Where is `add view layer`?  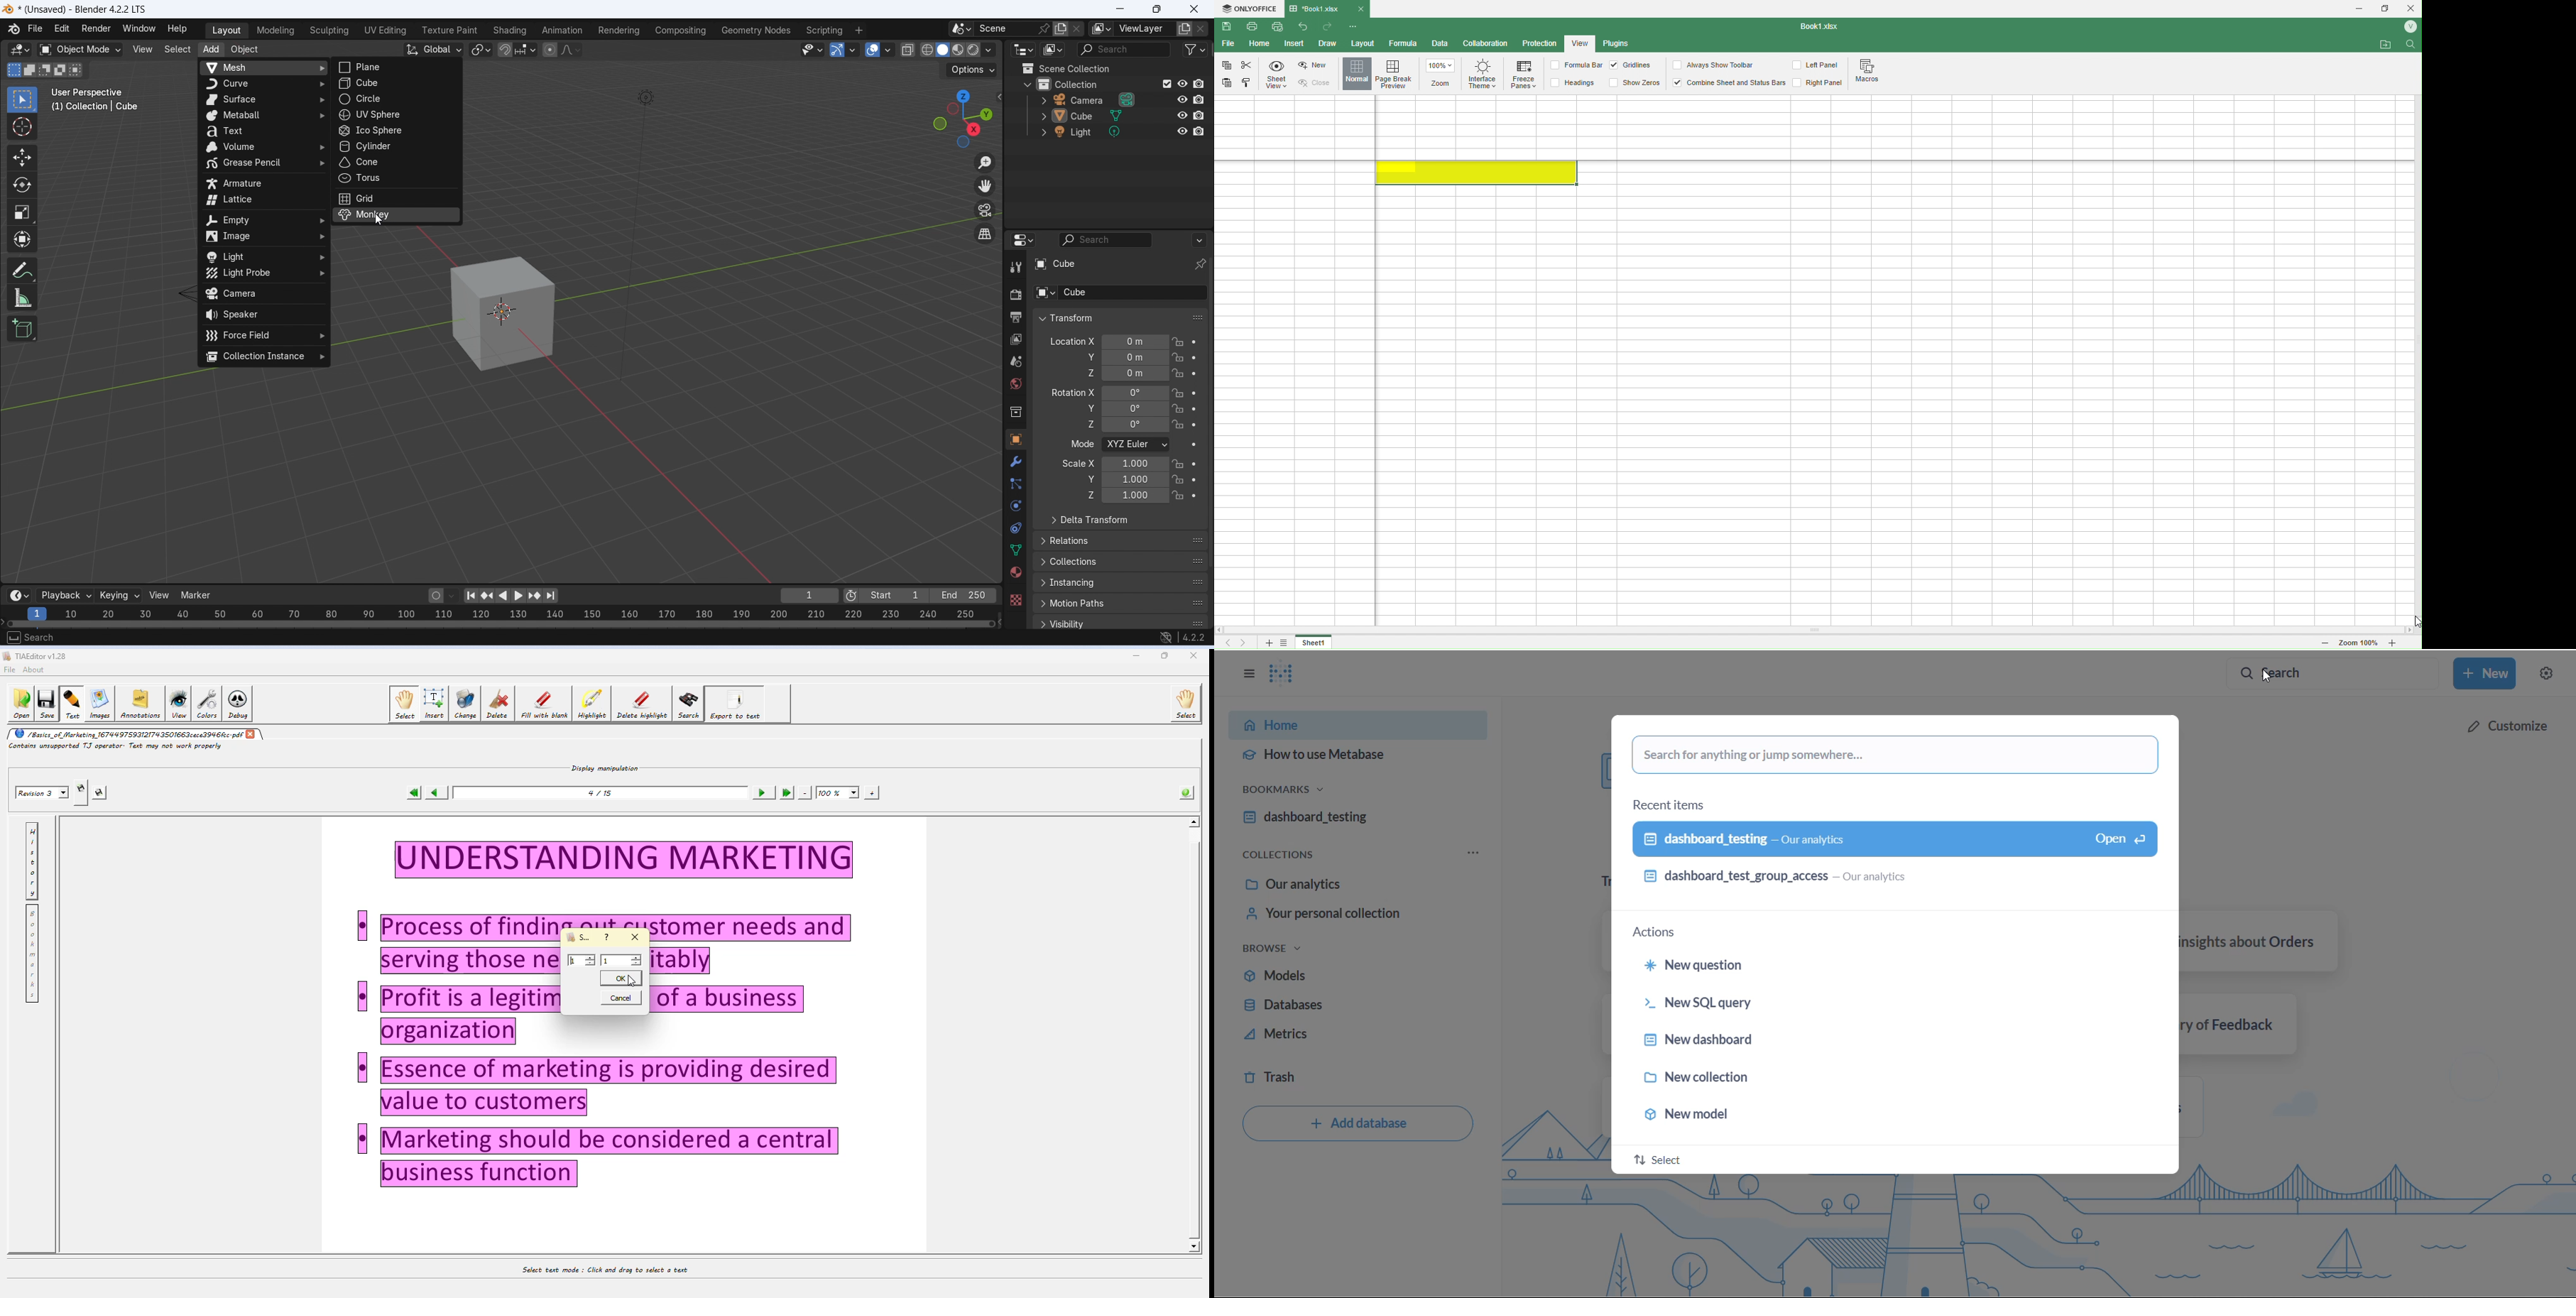 add view layer is located at coordinates (1185, 28).